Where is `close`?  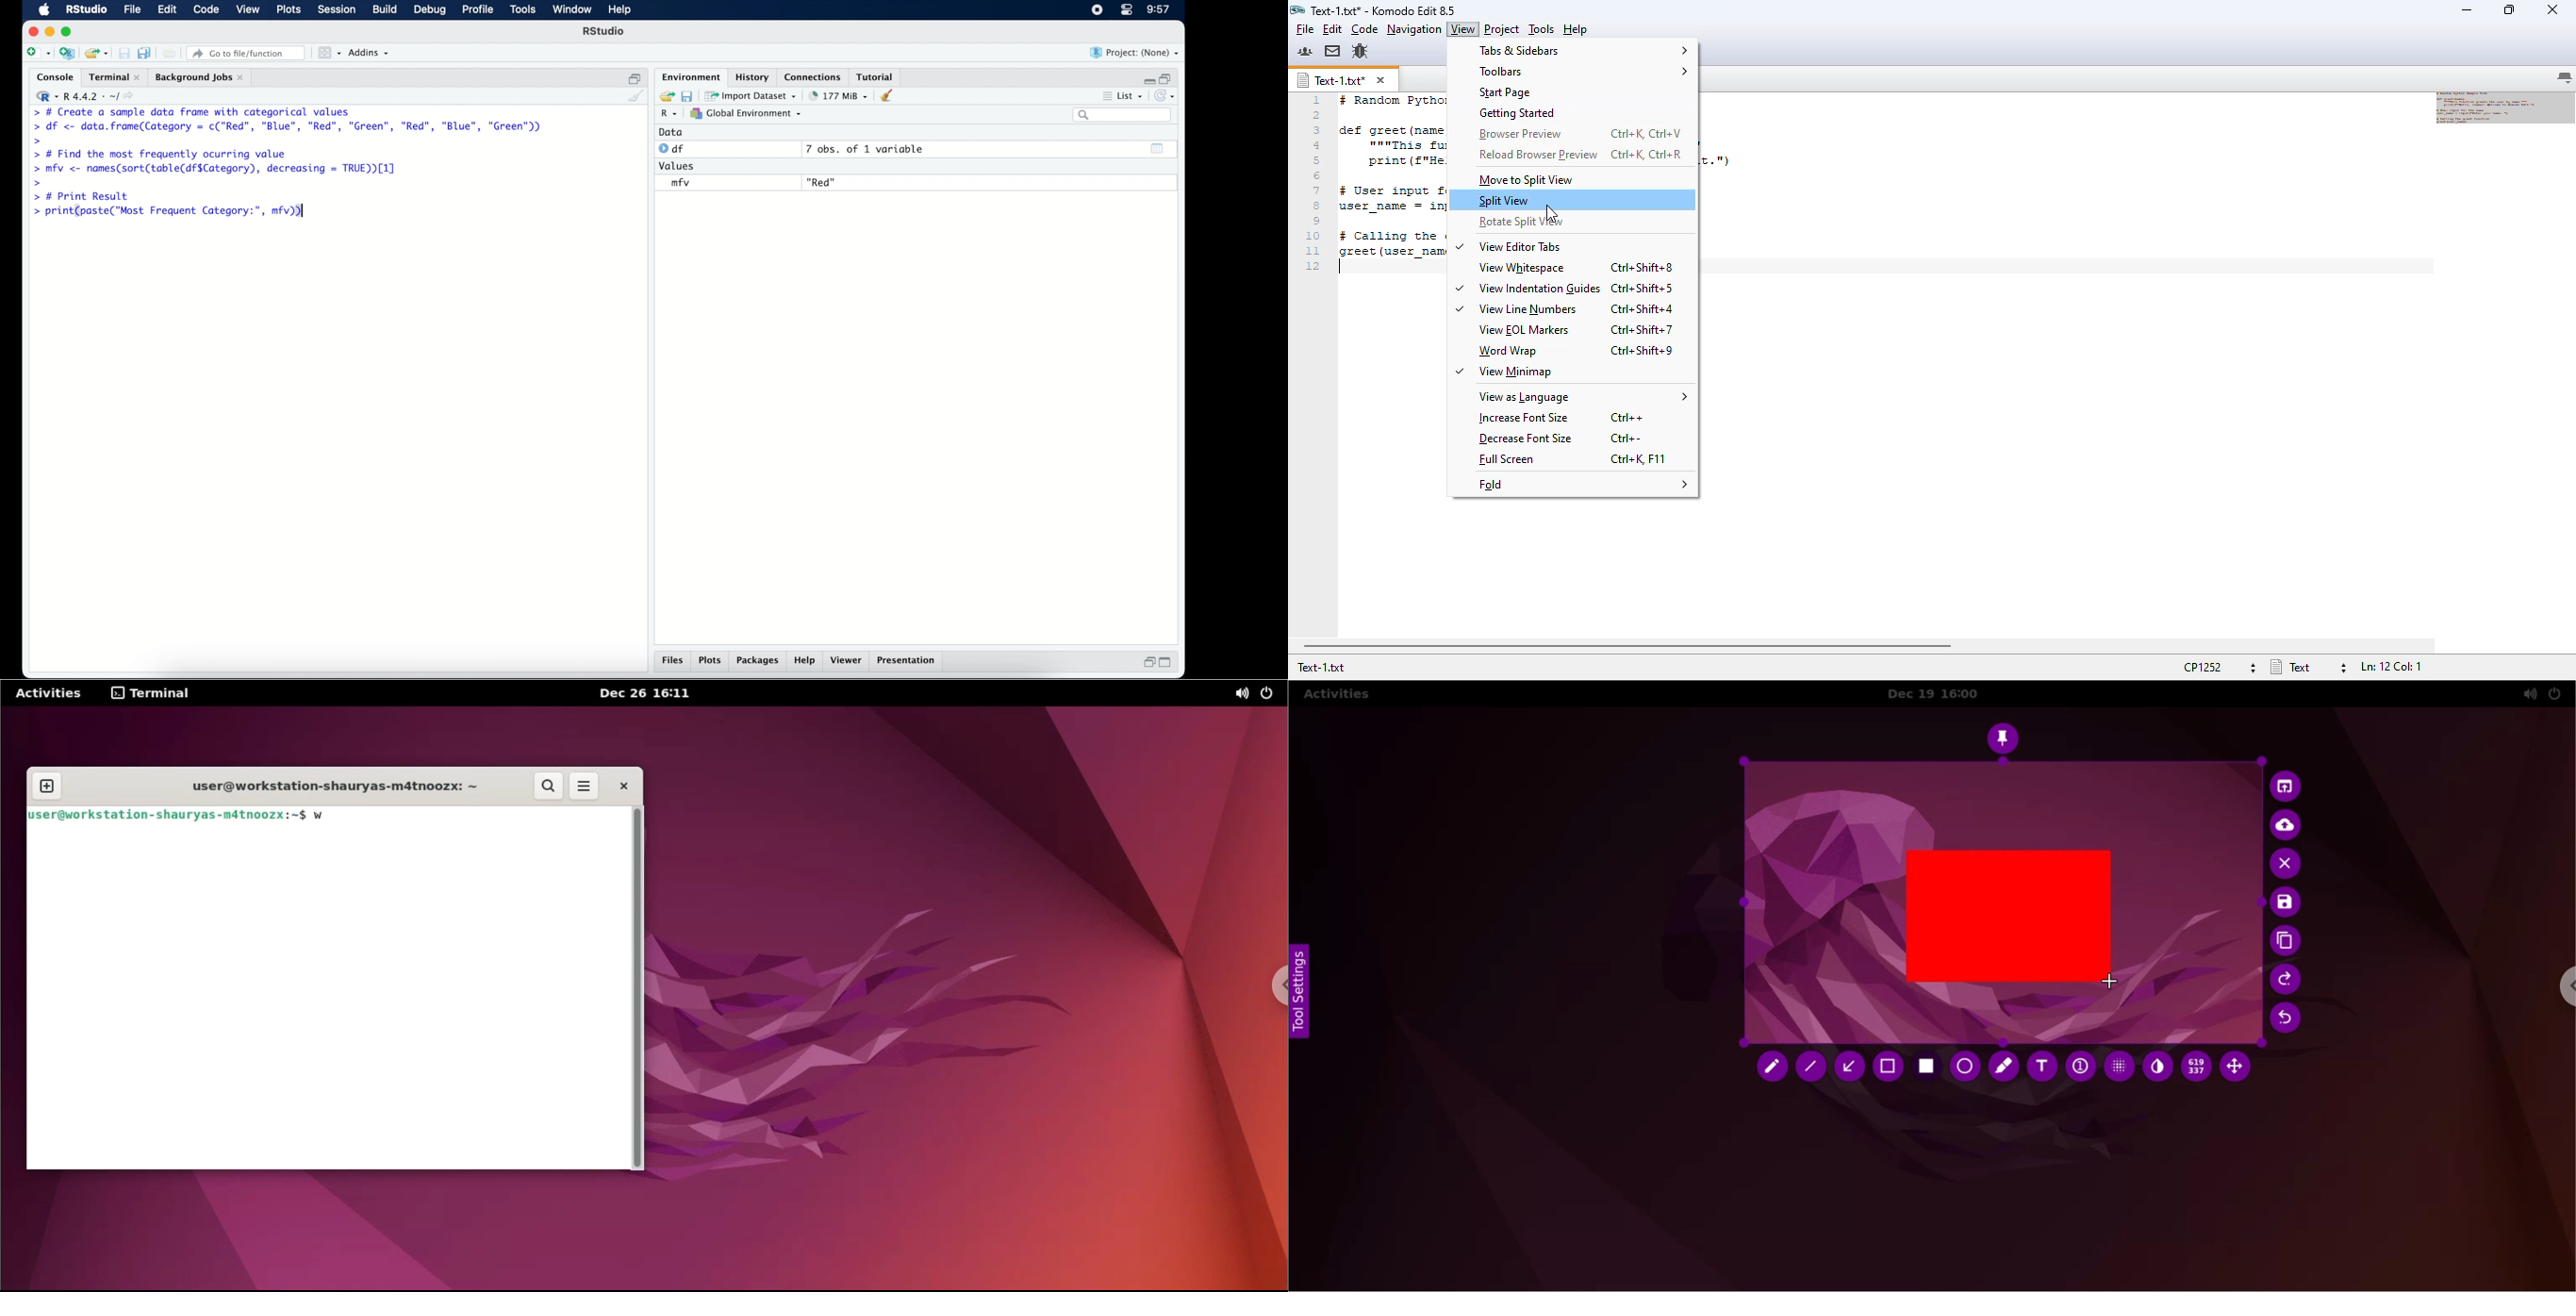
close is located at coordinates (2552, 10).